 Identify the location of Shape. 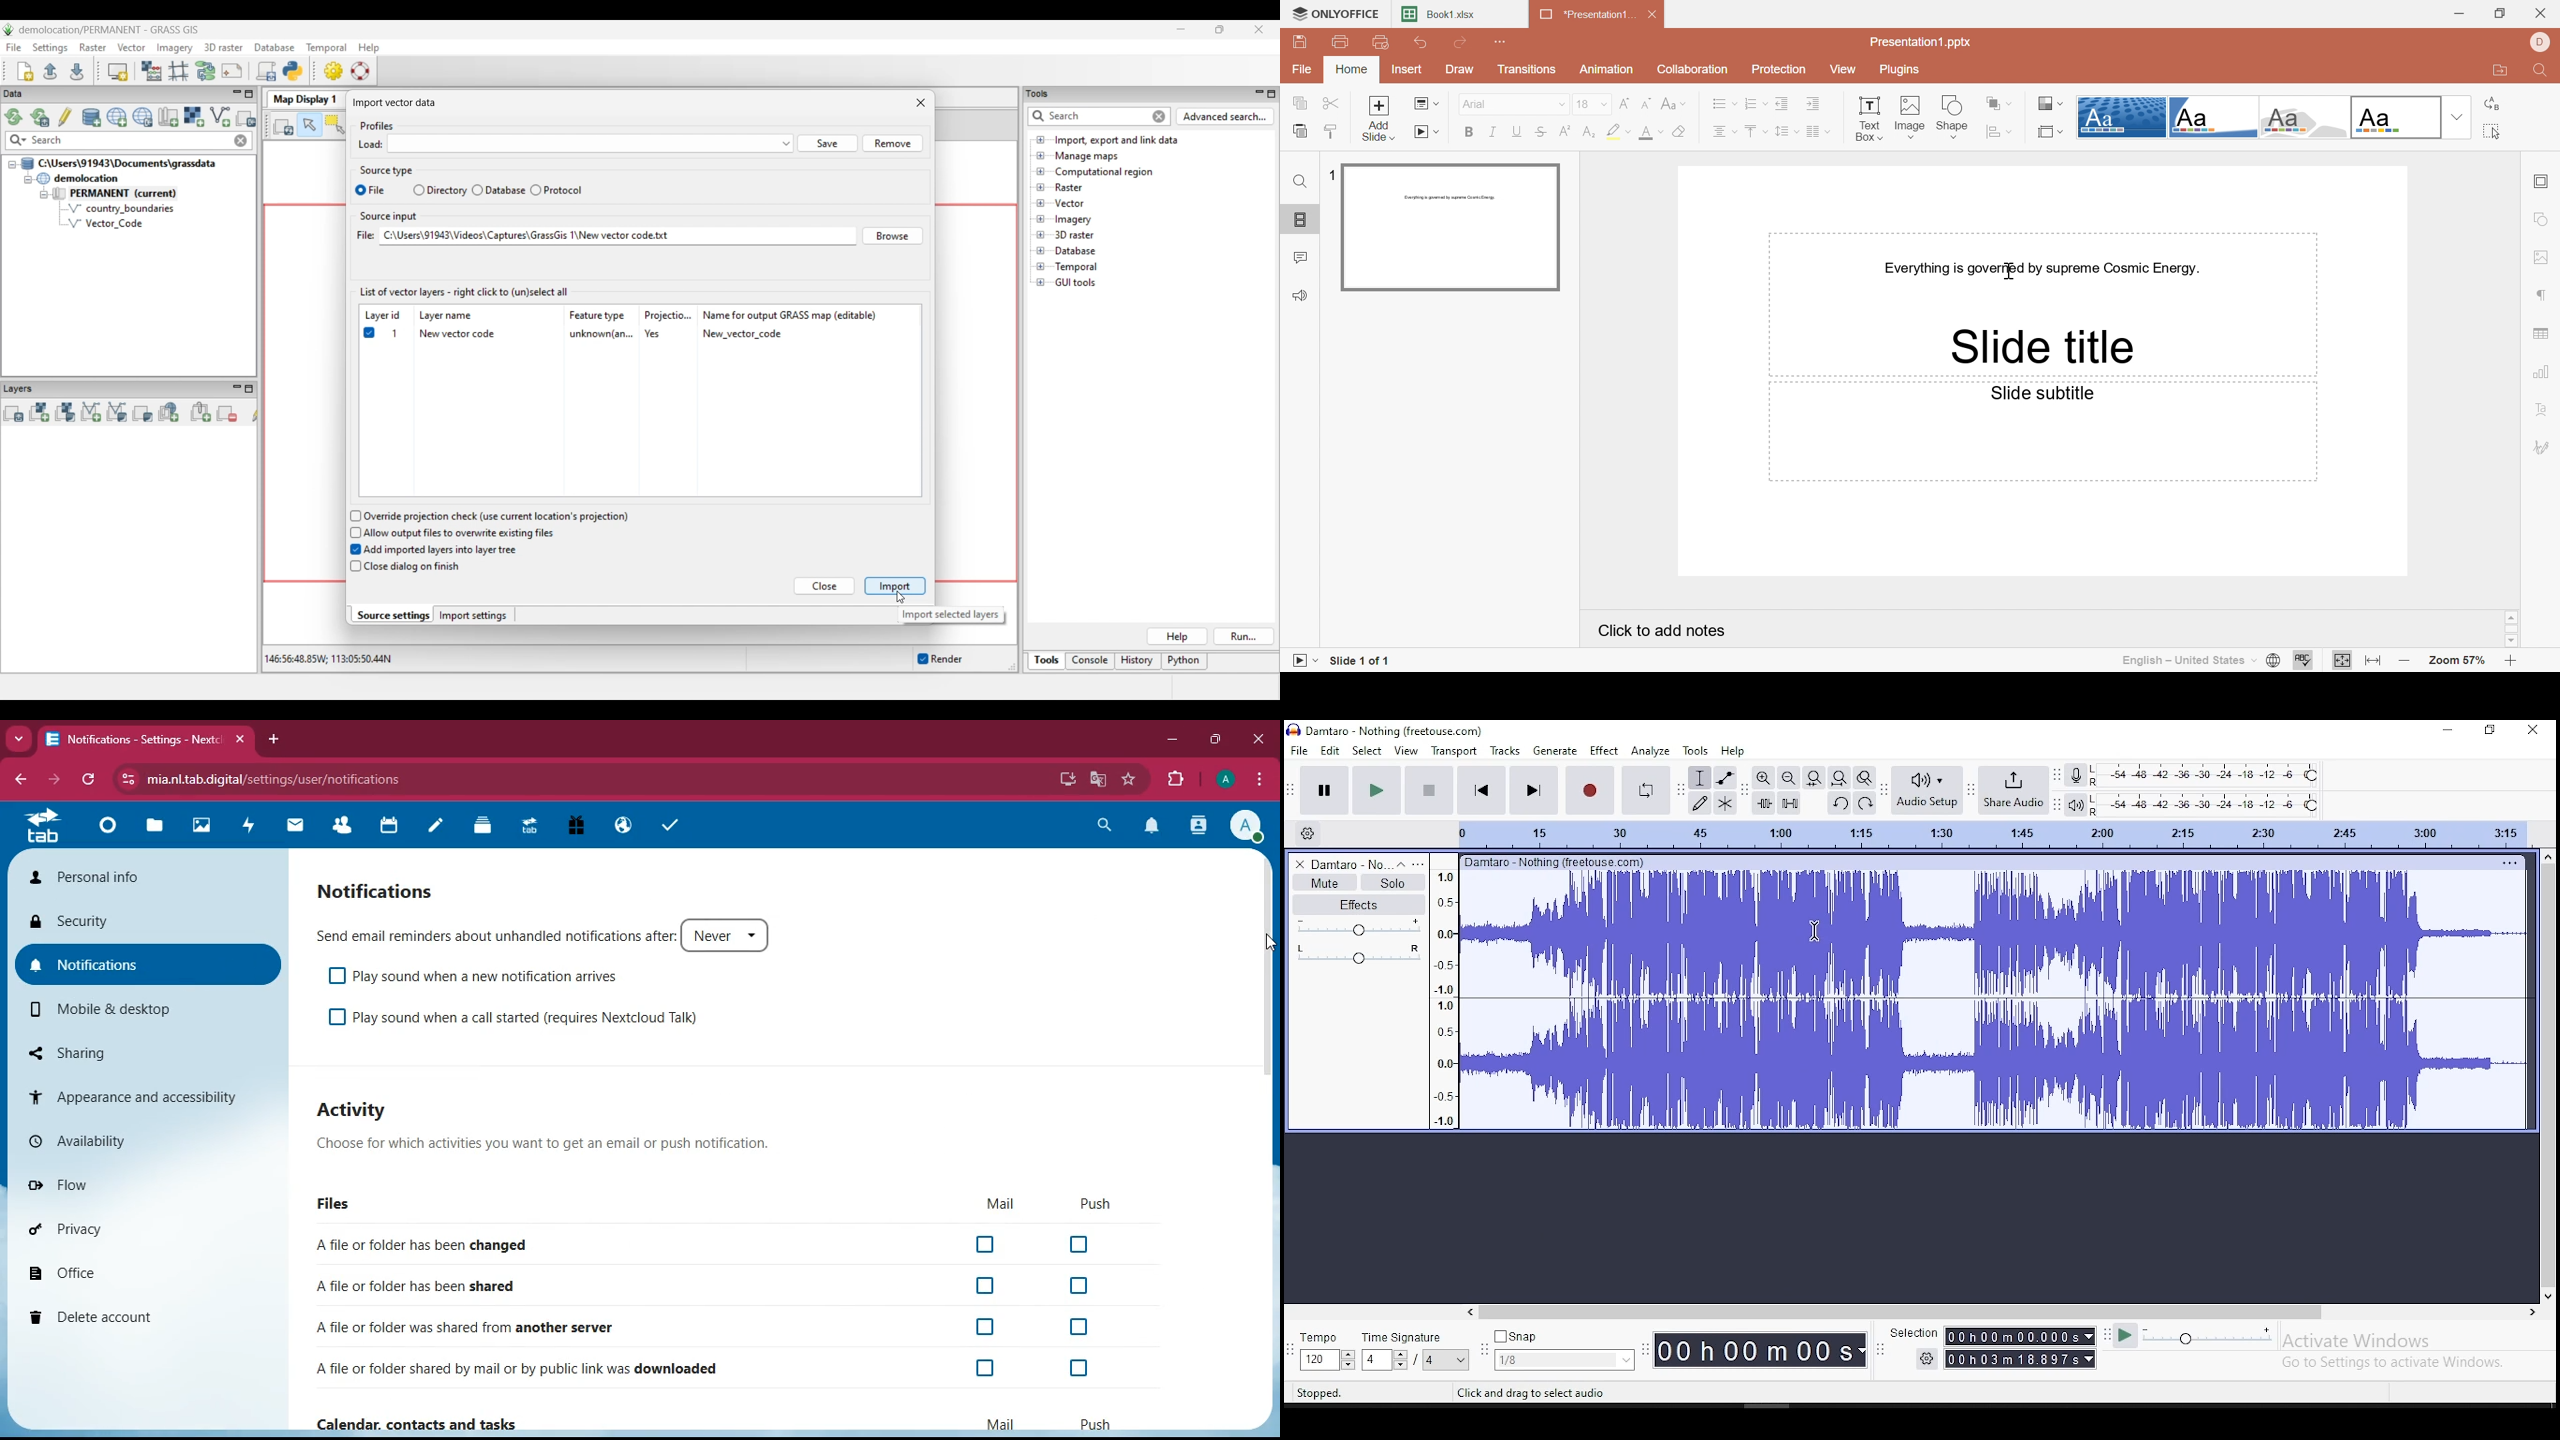
(1952, 117).